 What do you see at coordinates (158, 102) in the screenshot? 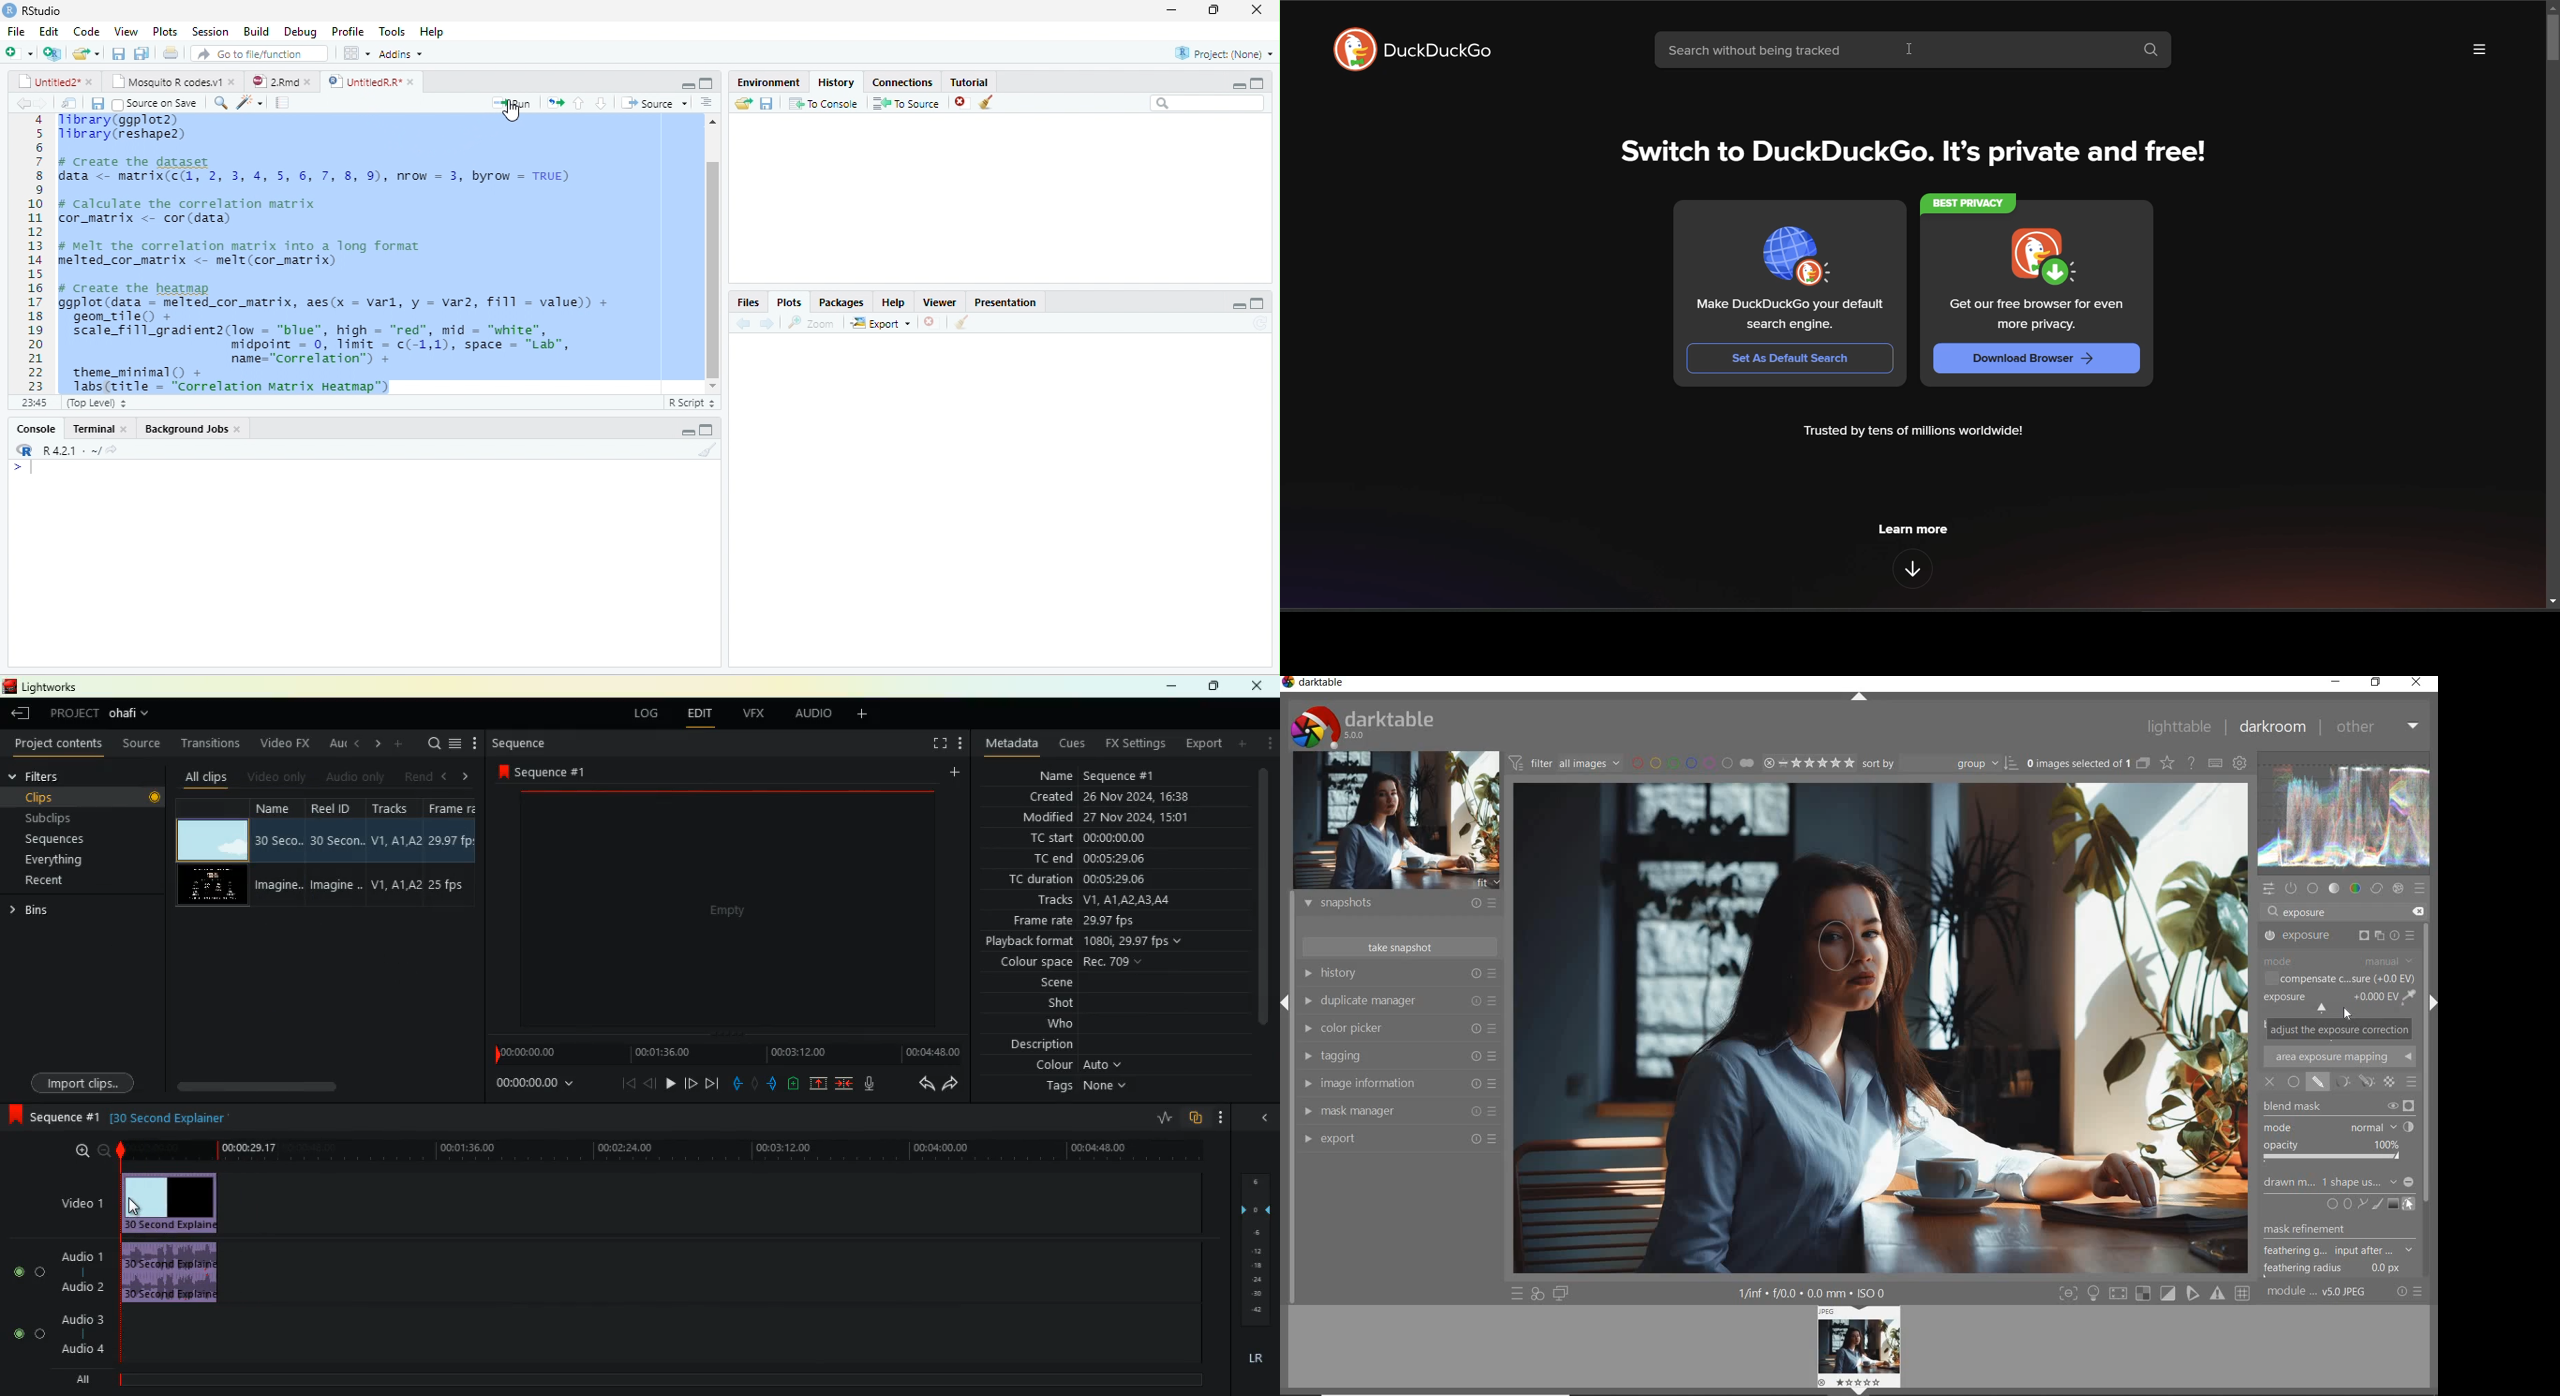
I see `source on save` at bounding box center [158, 102].